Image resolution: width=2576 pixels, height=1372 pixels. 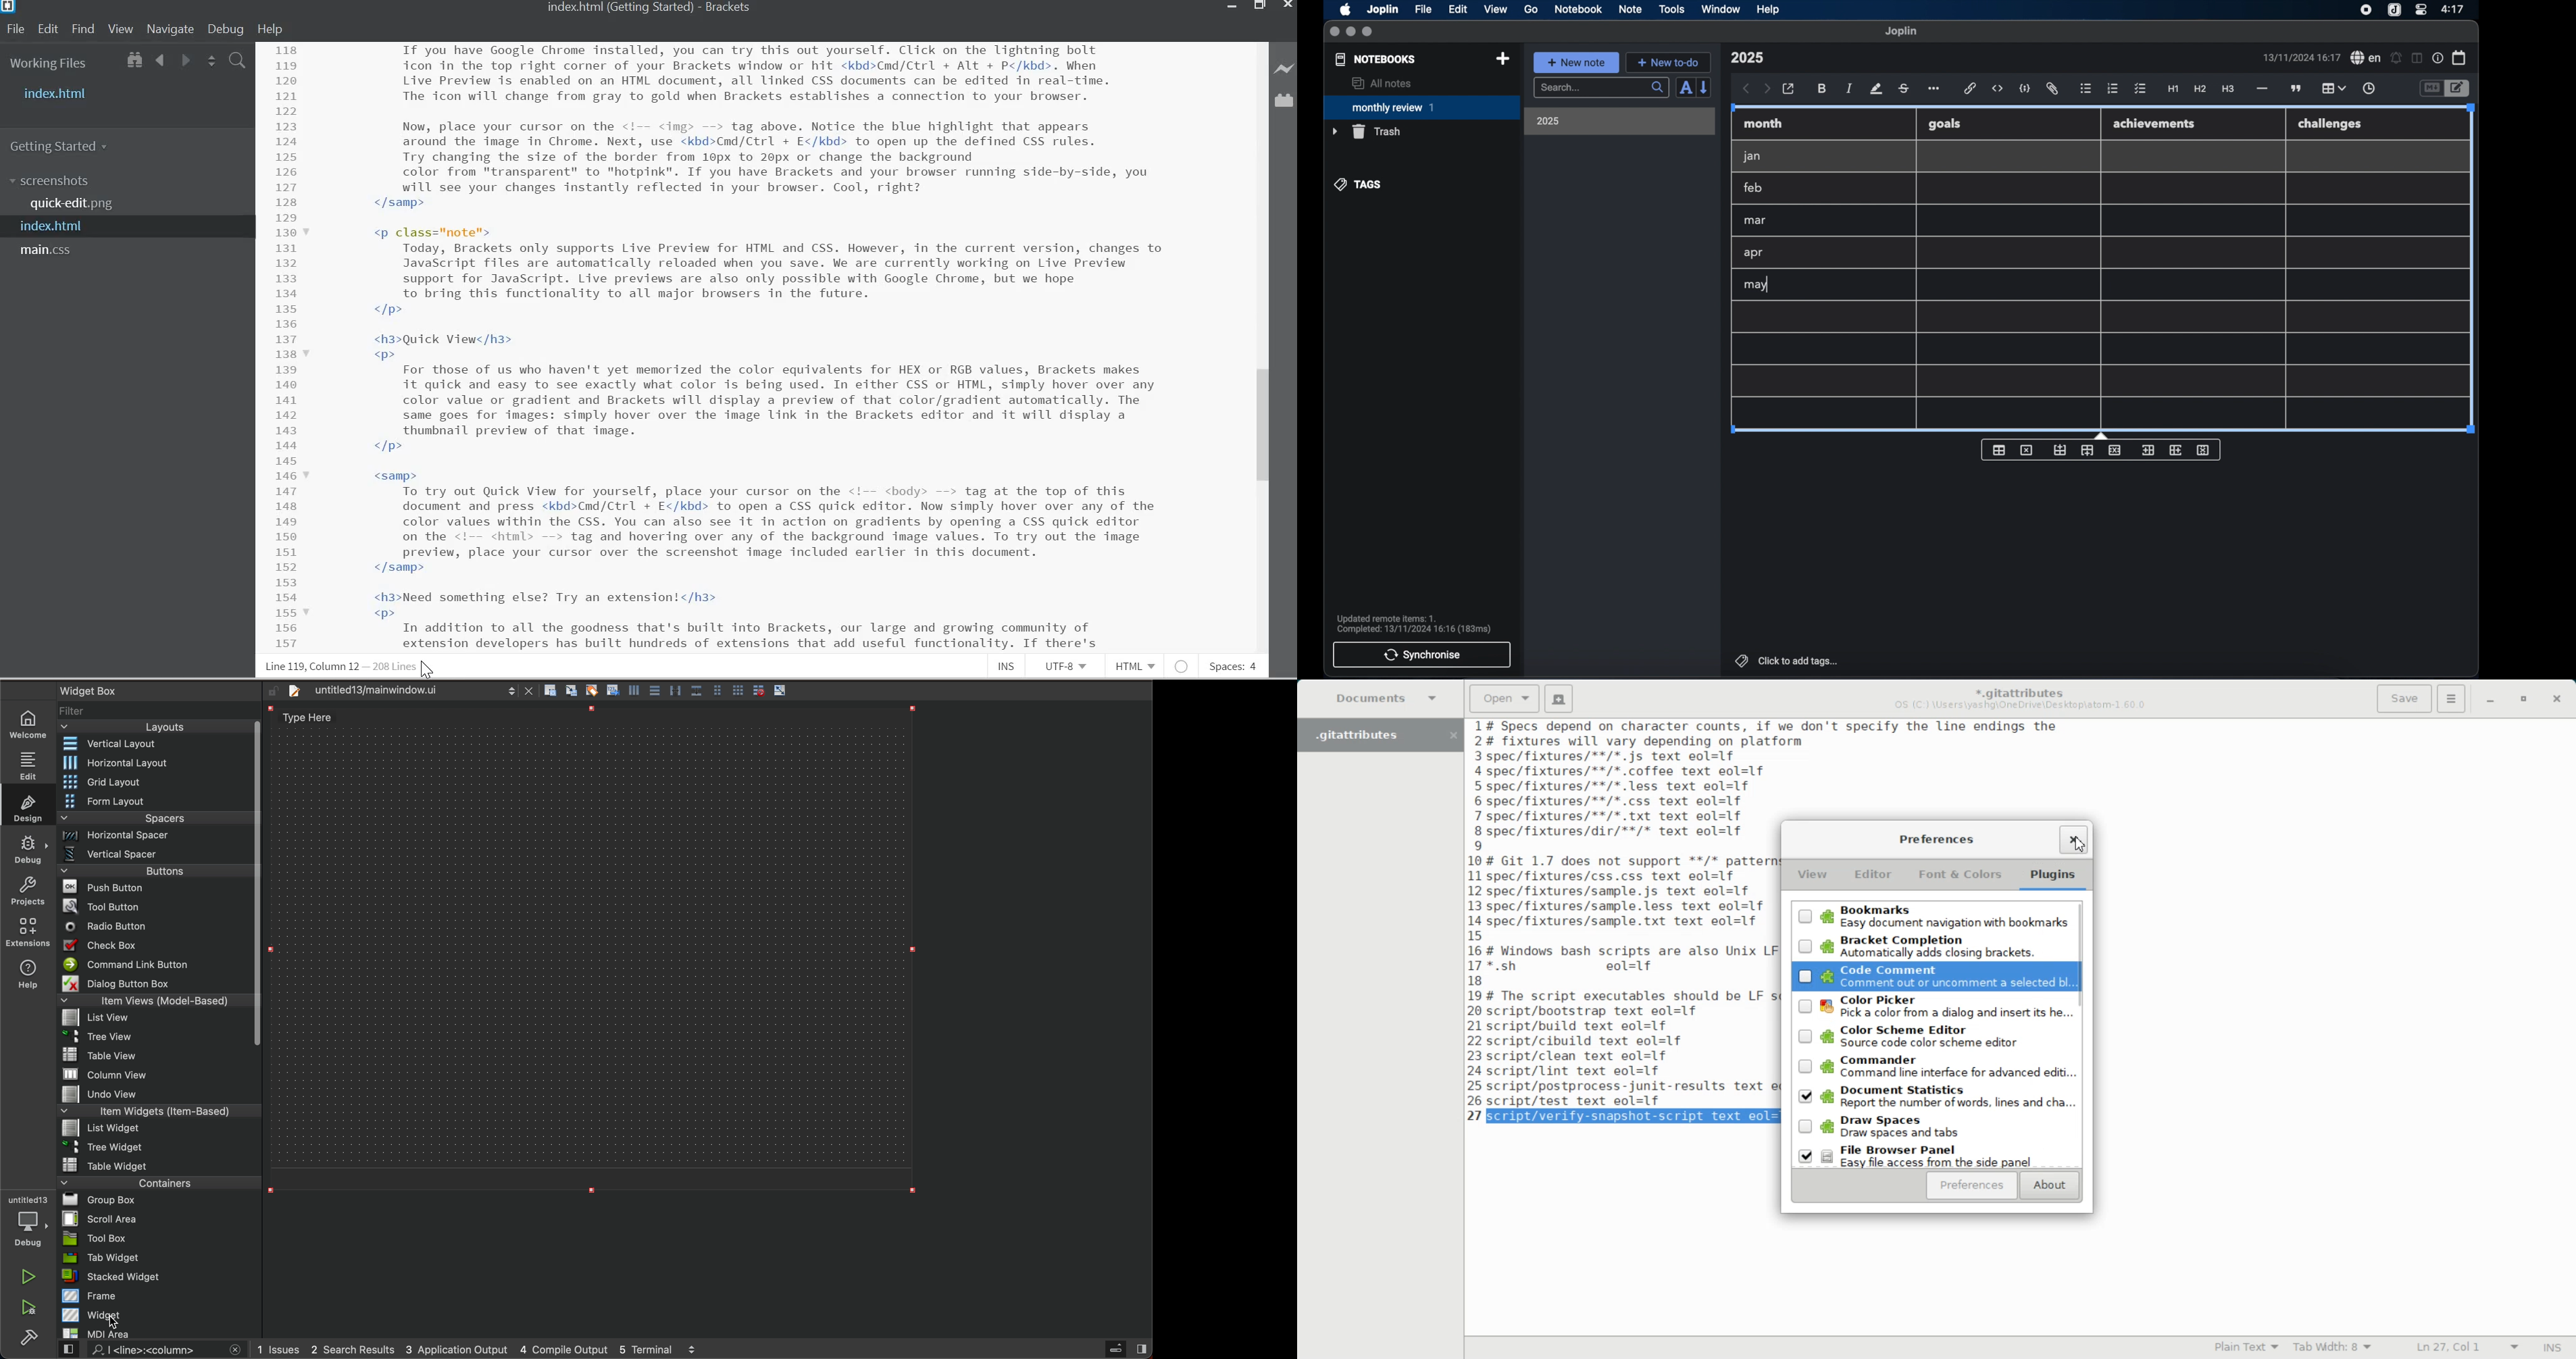 What do you see at coordinates (2052, 89) in the screenshot?
I see `attach file` at bounding box center [2052, 89].